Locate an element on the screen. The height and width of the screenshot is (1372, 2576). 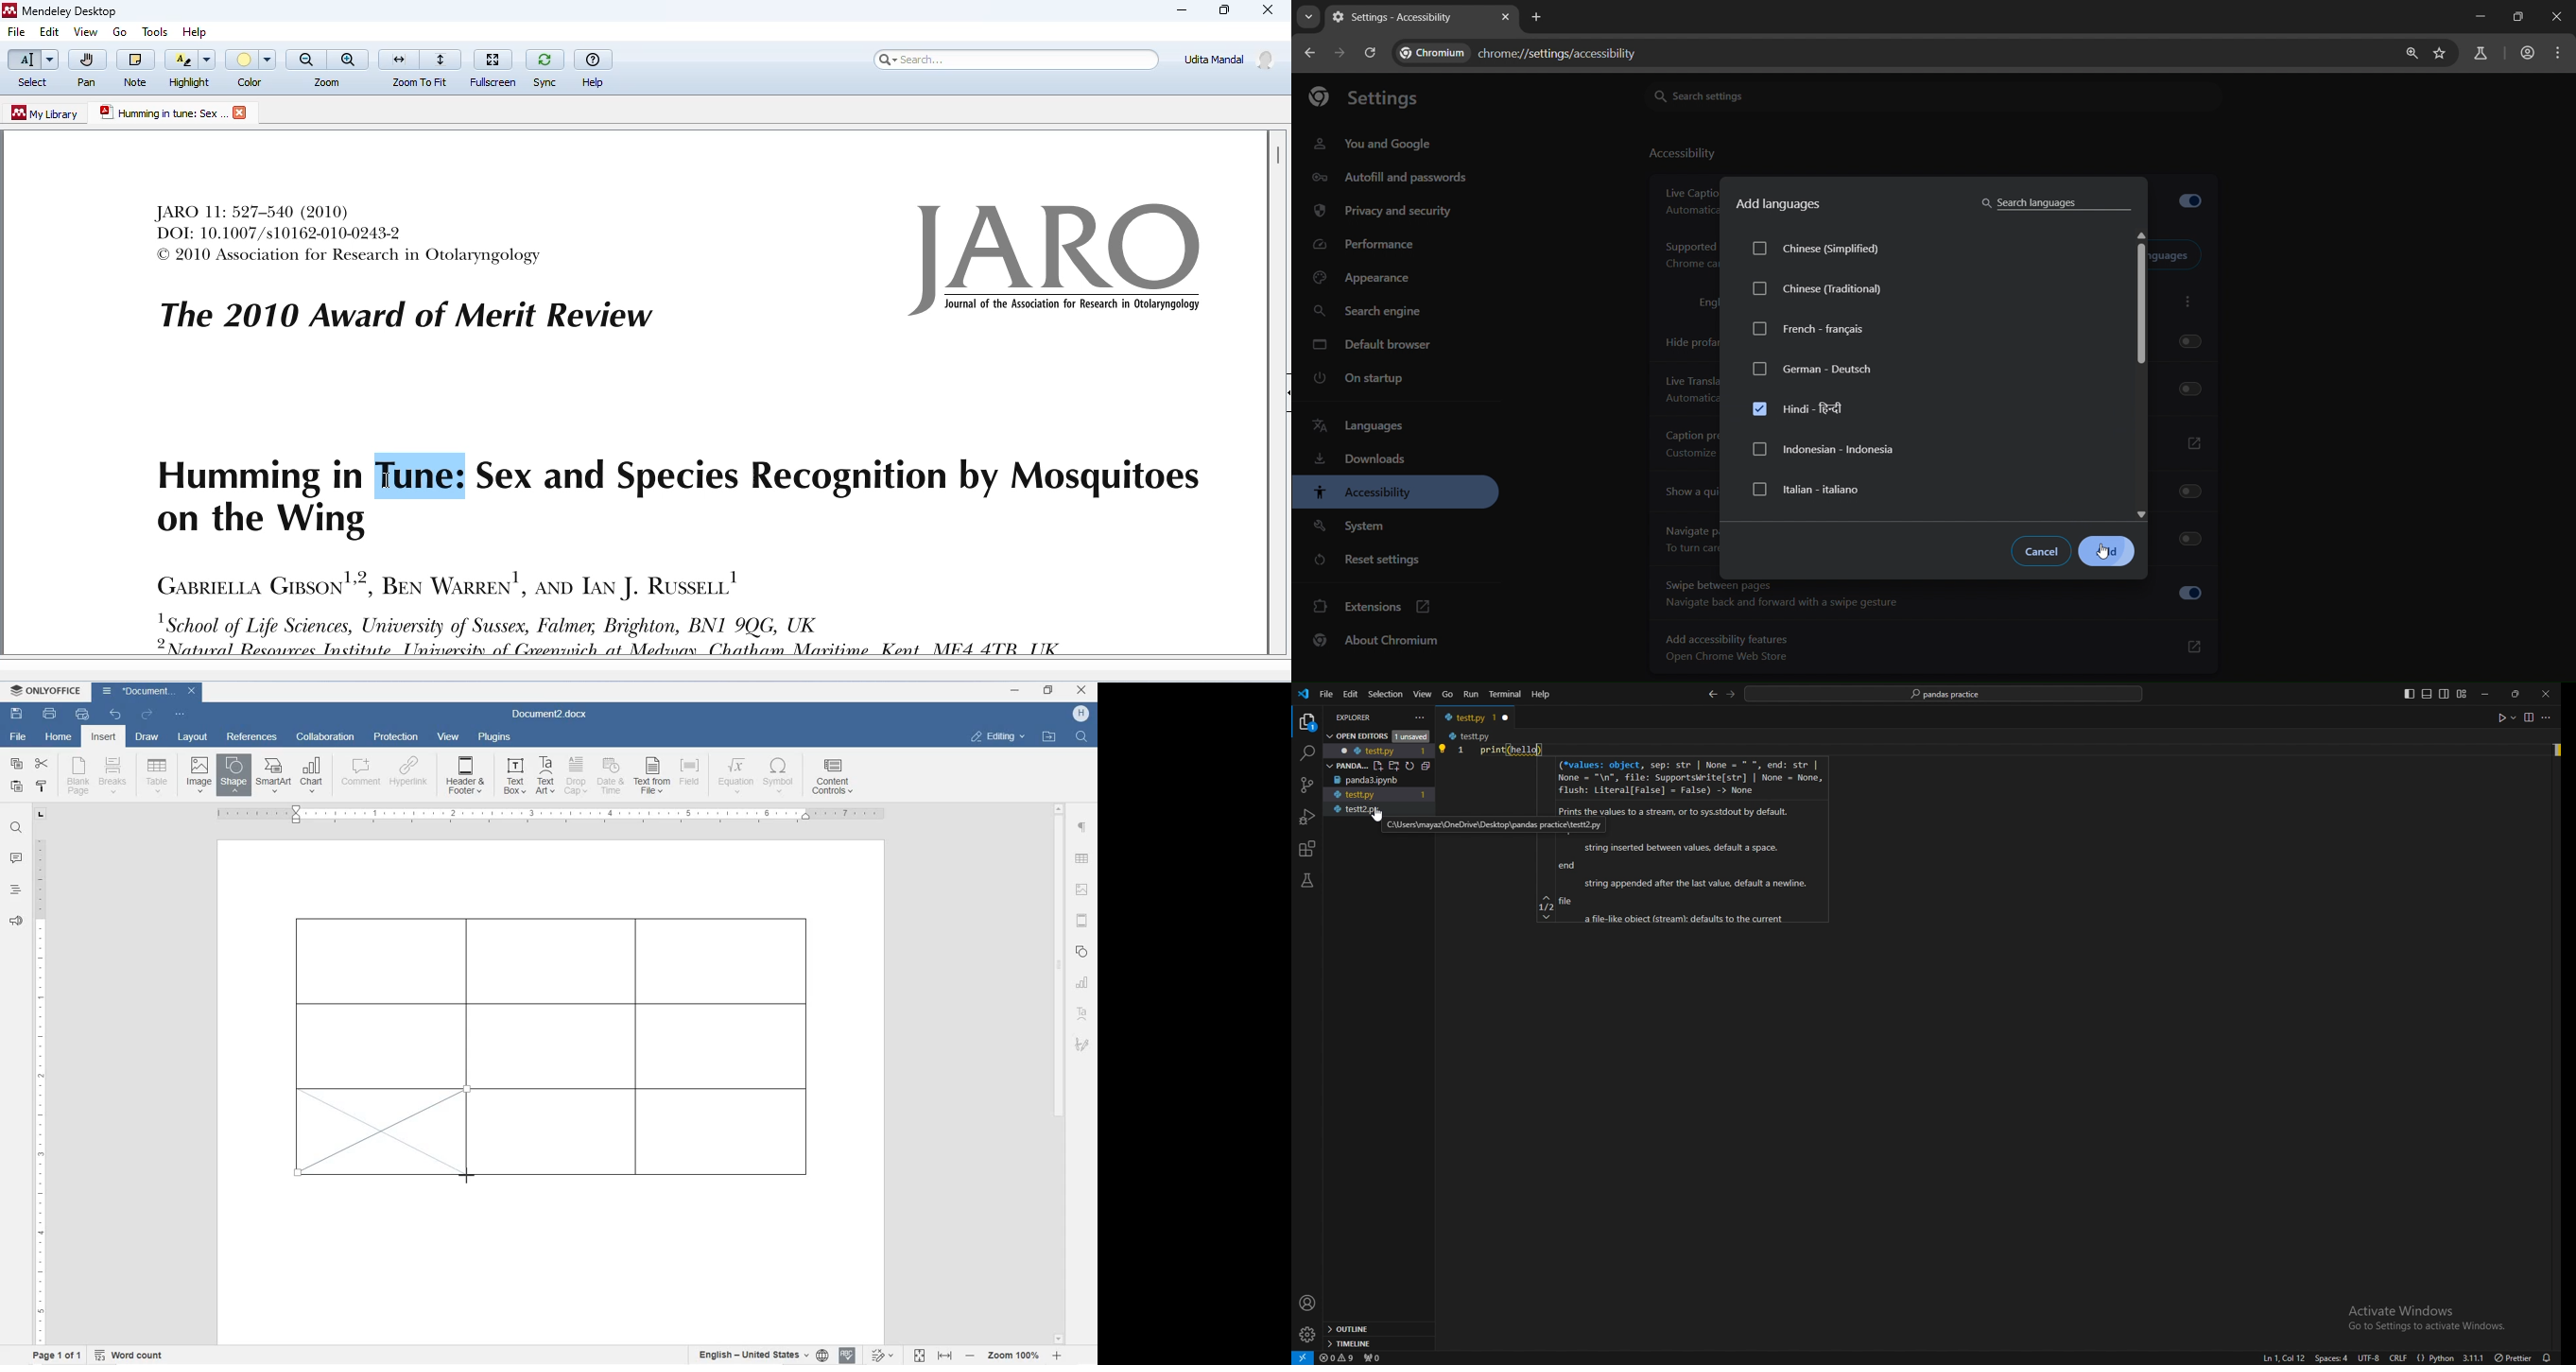
copy style is located at coordinates (42, 786).